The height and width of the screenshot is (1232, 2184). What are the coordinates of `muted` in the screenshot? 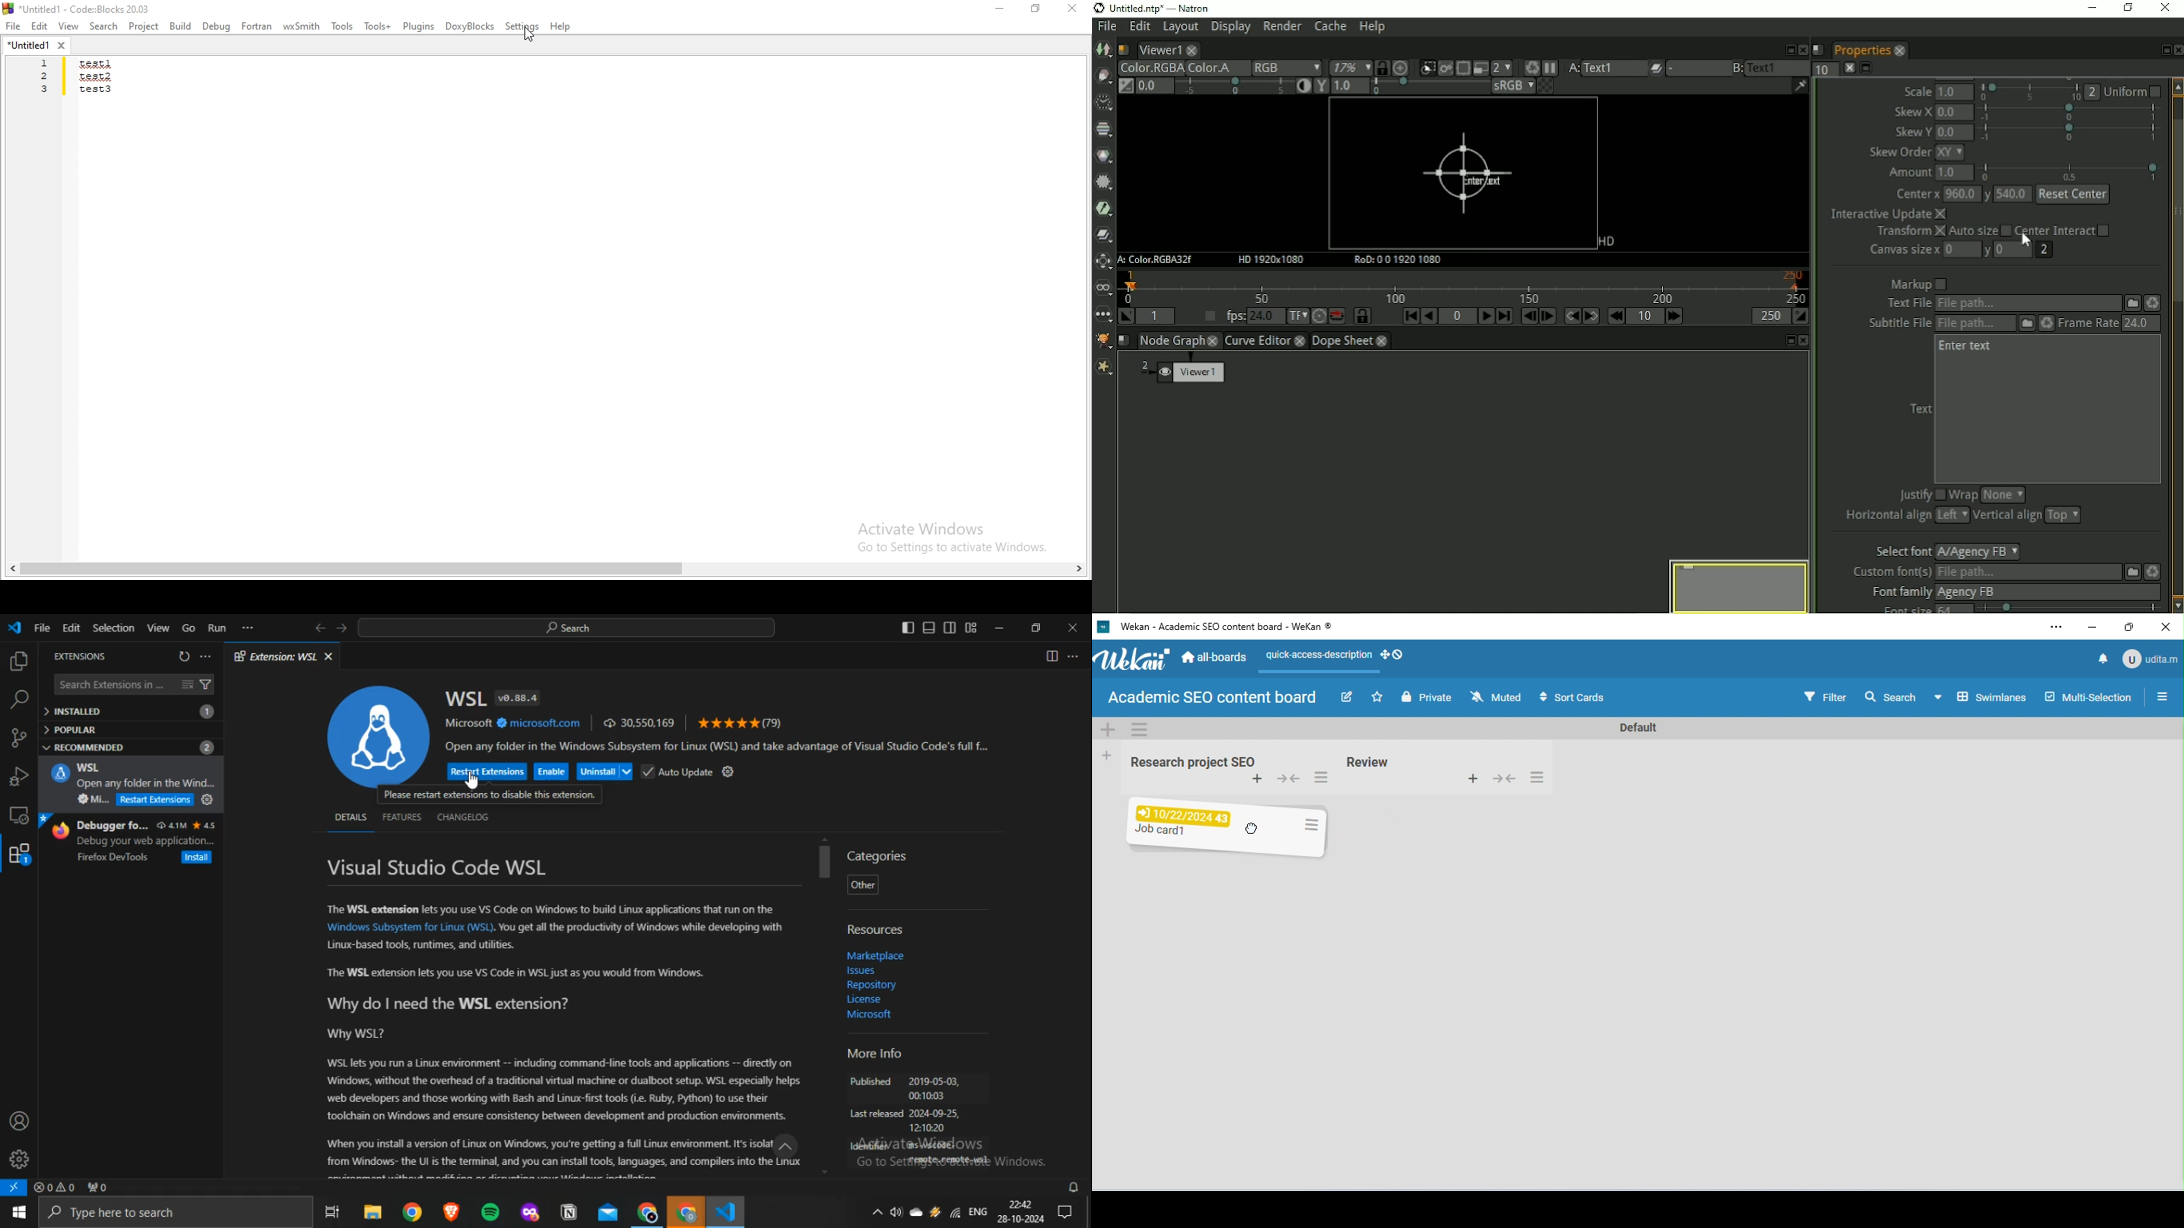 It's located at (1497, 697).